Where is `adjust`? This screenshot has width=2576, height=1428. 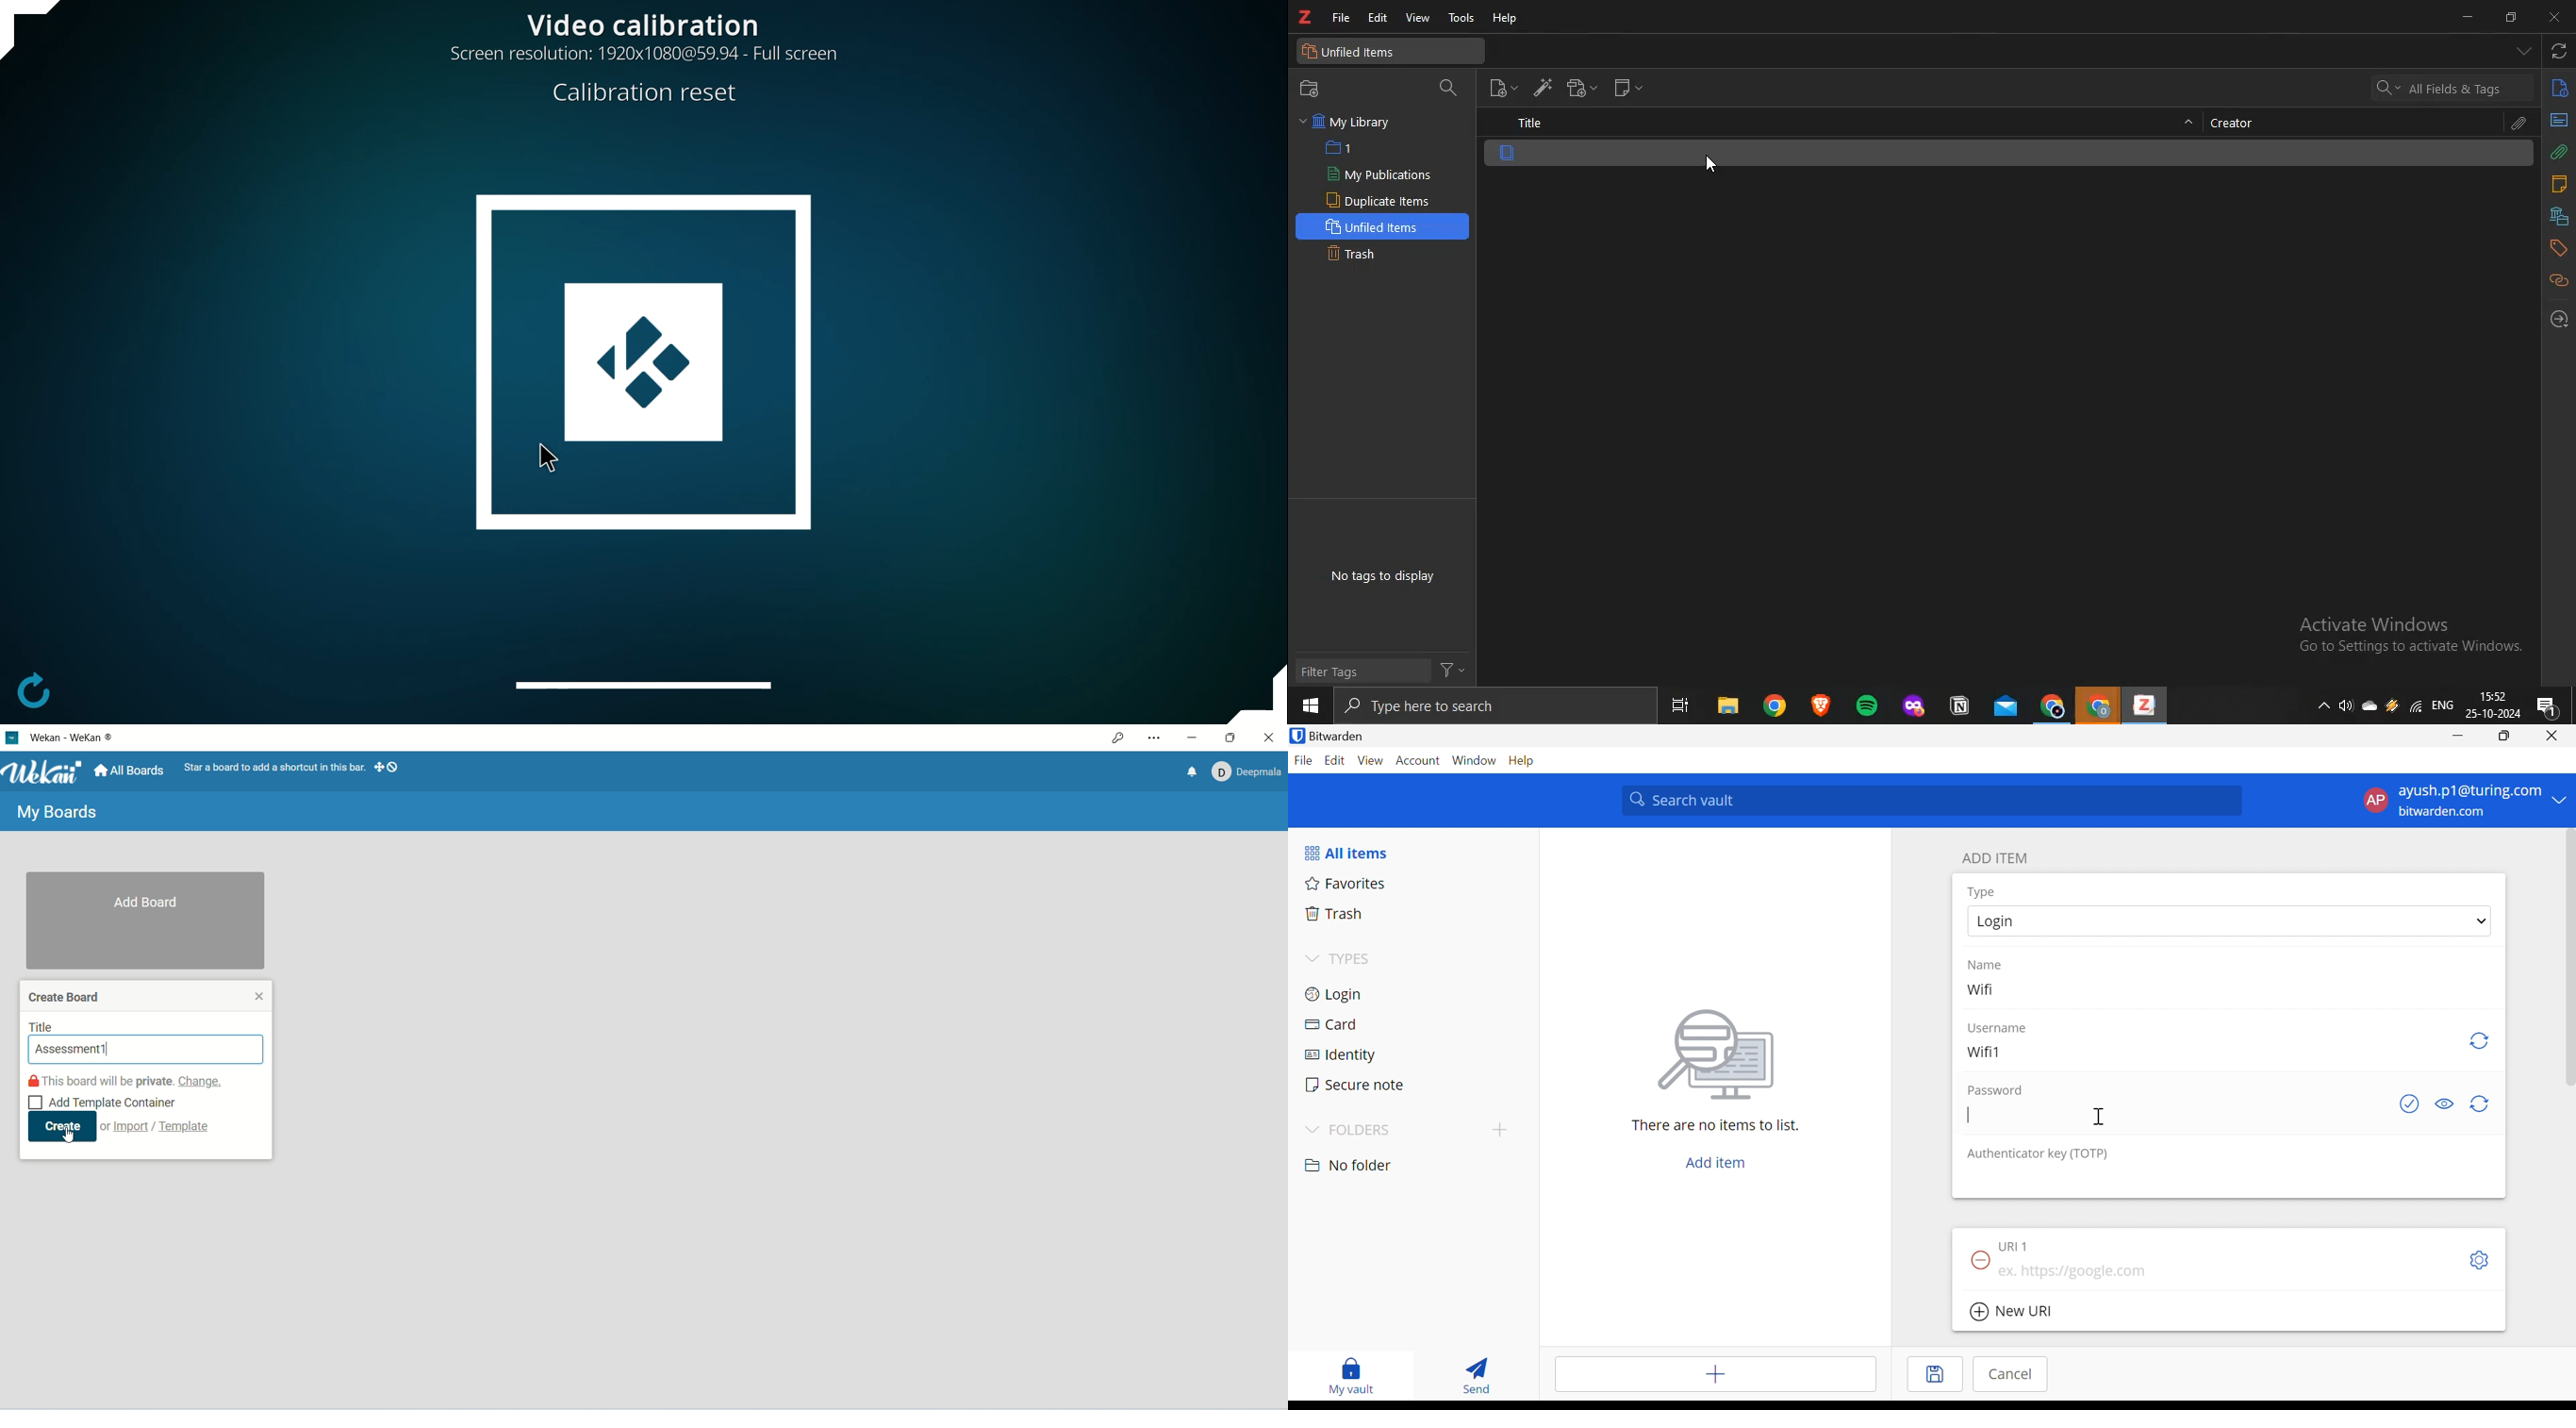 adjust is located at coordinates (45, 30).